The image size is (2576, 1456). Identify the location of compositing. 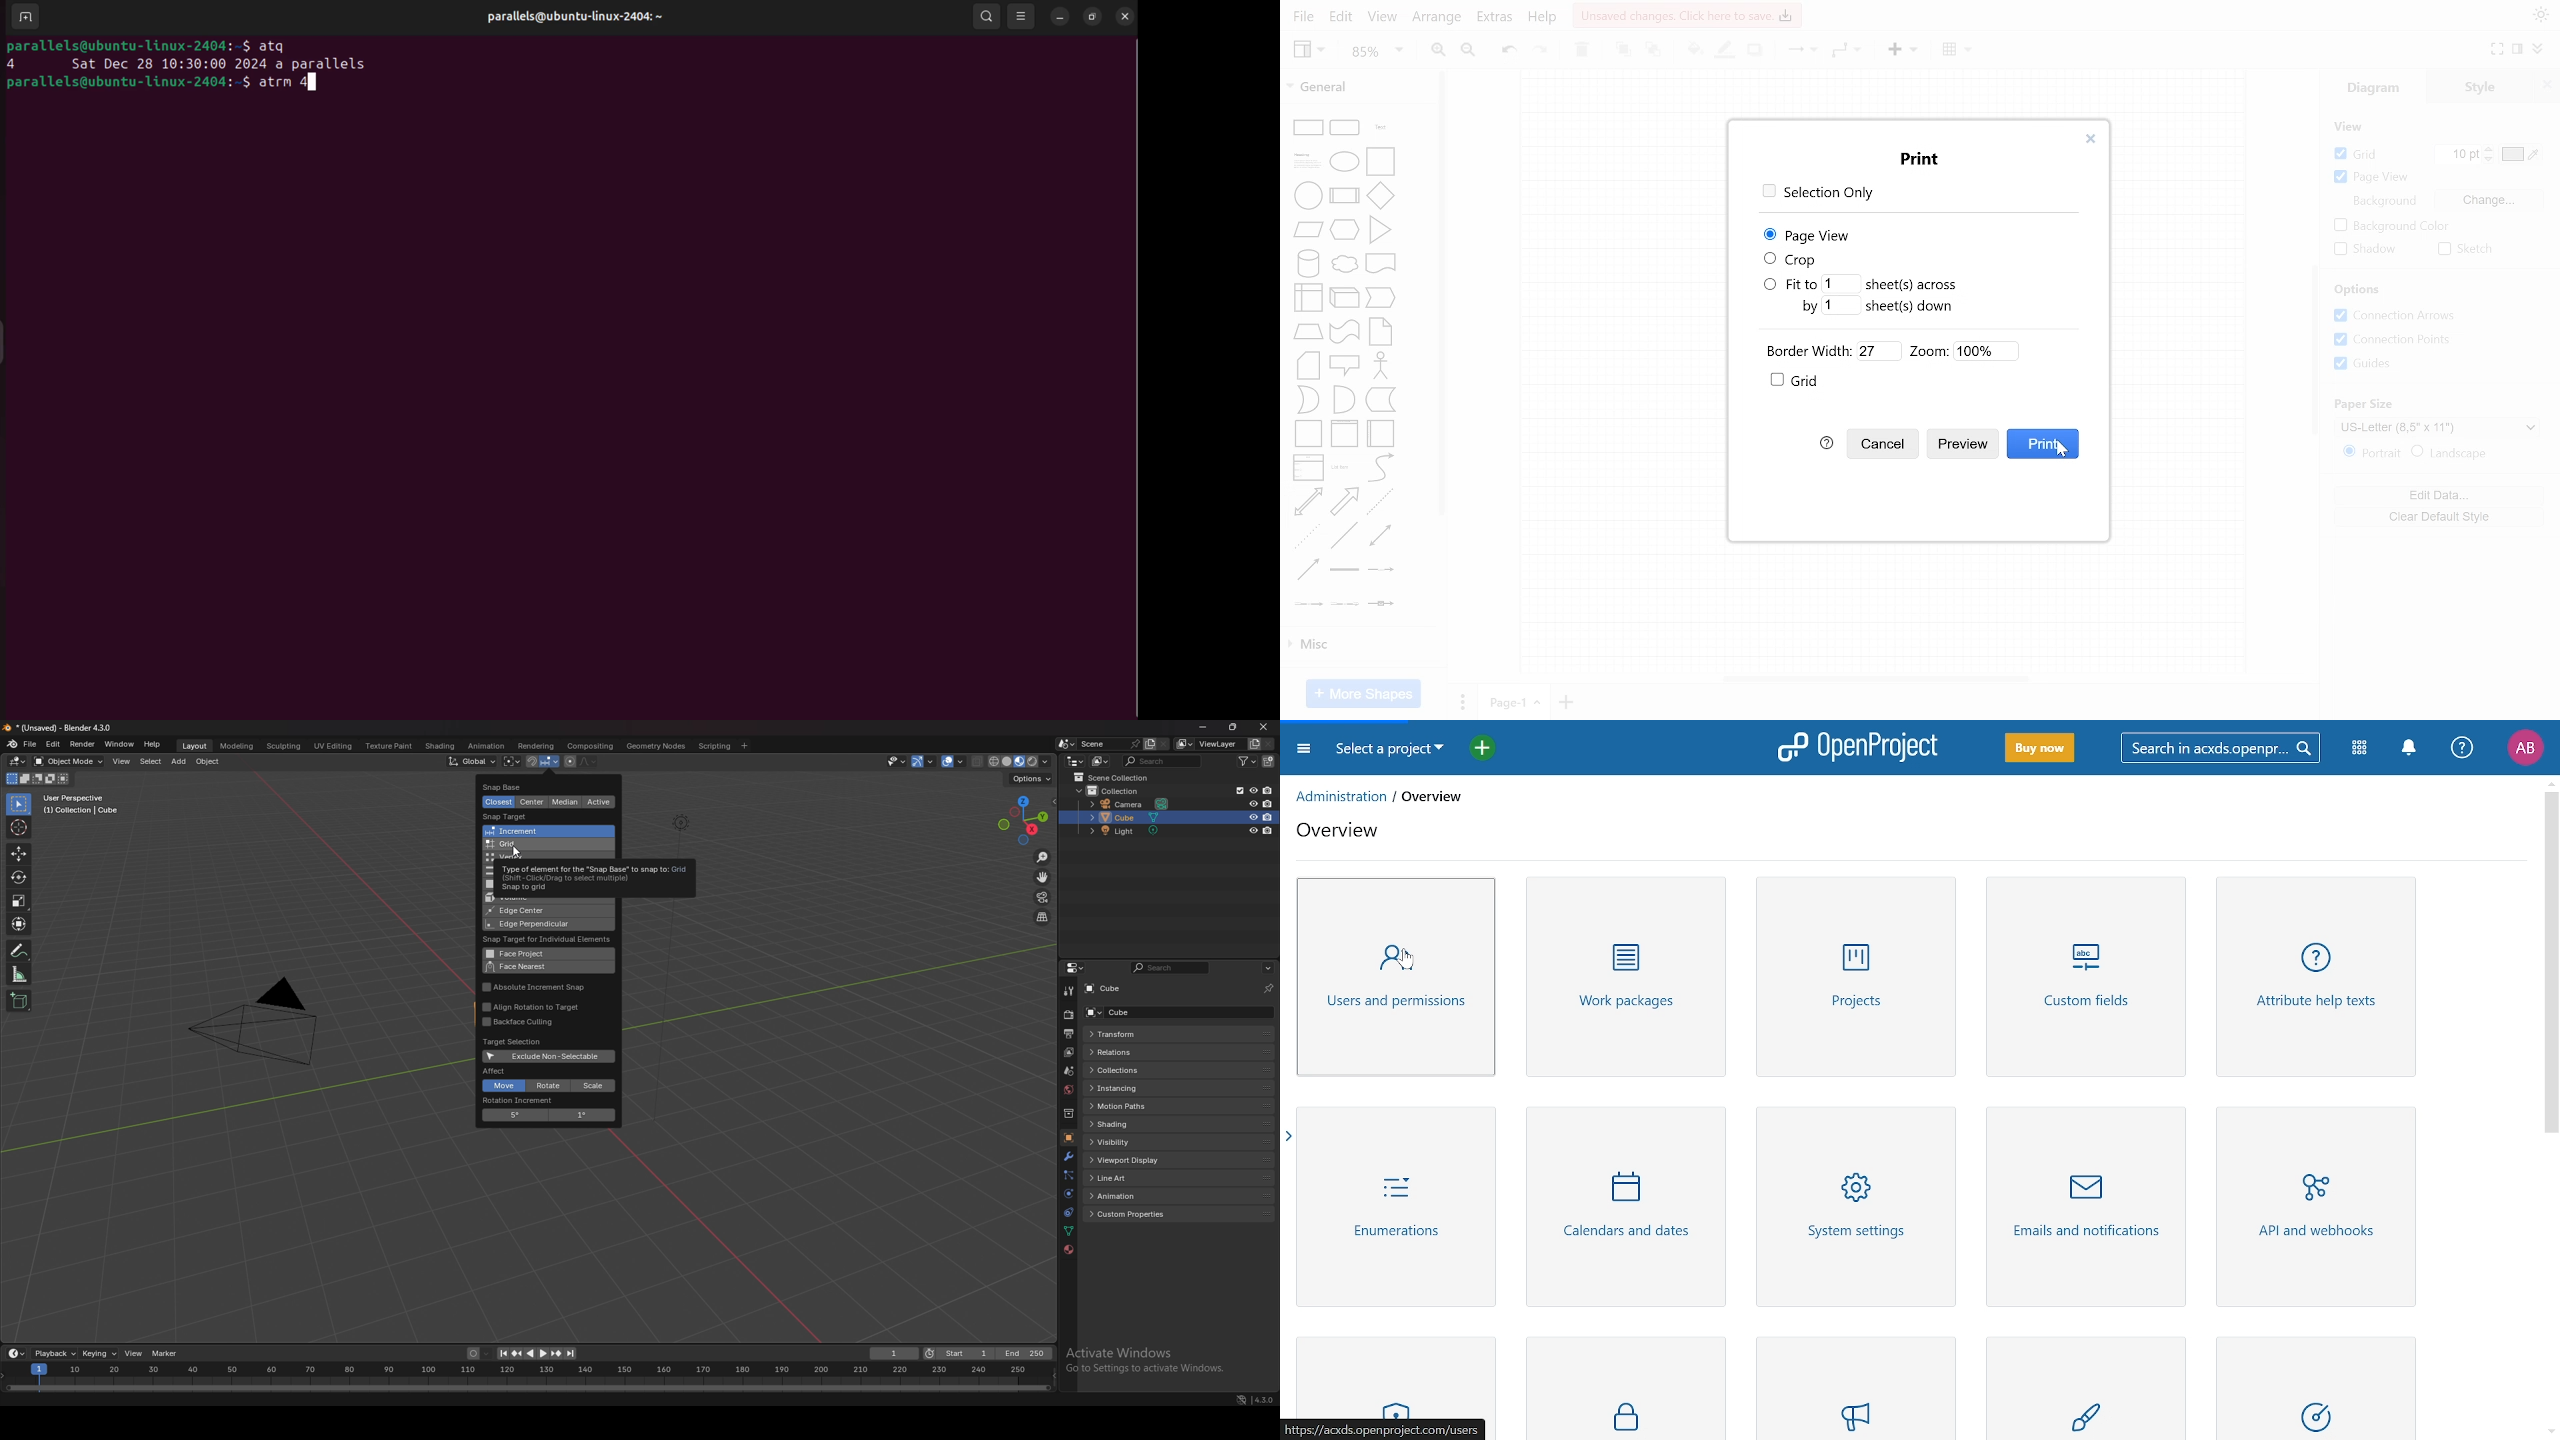
(591, 746).